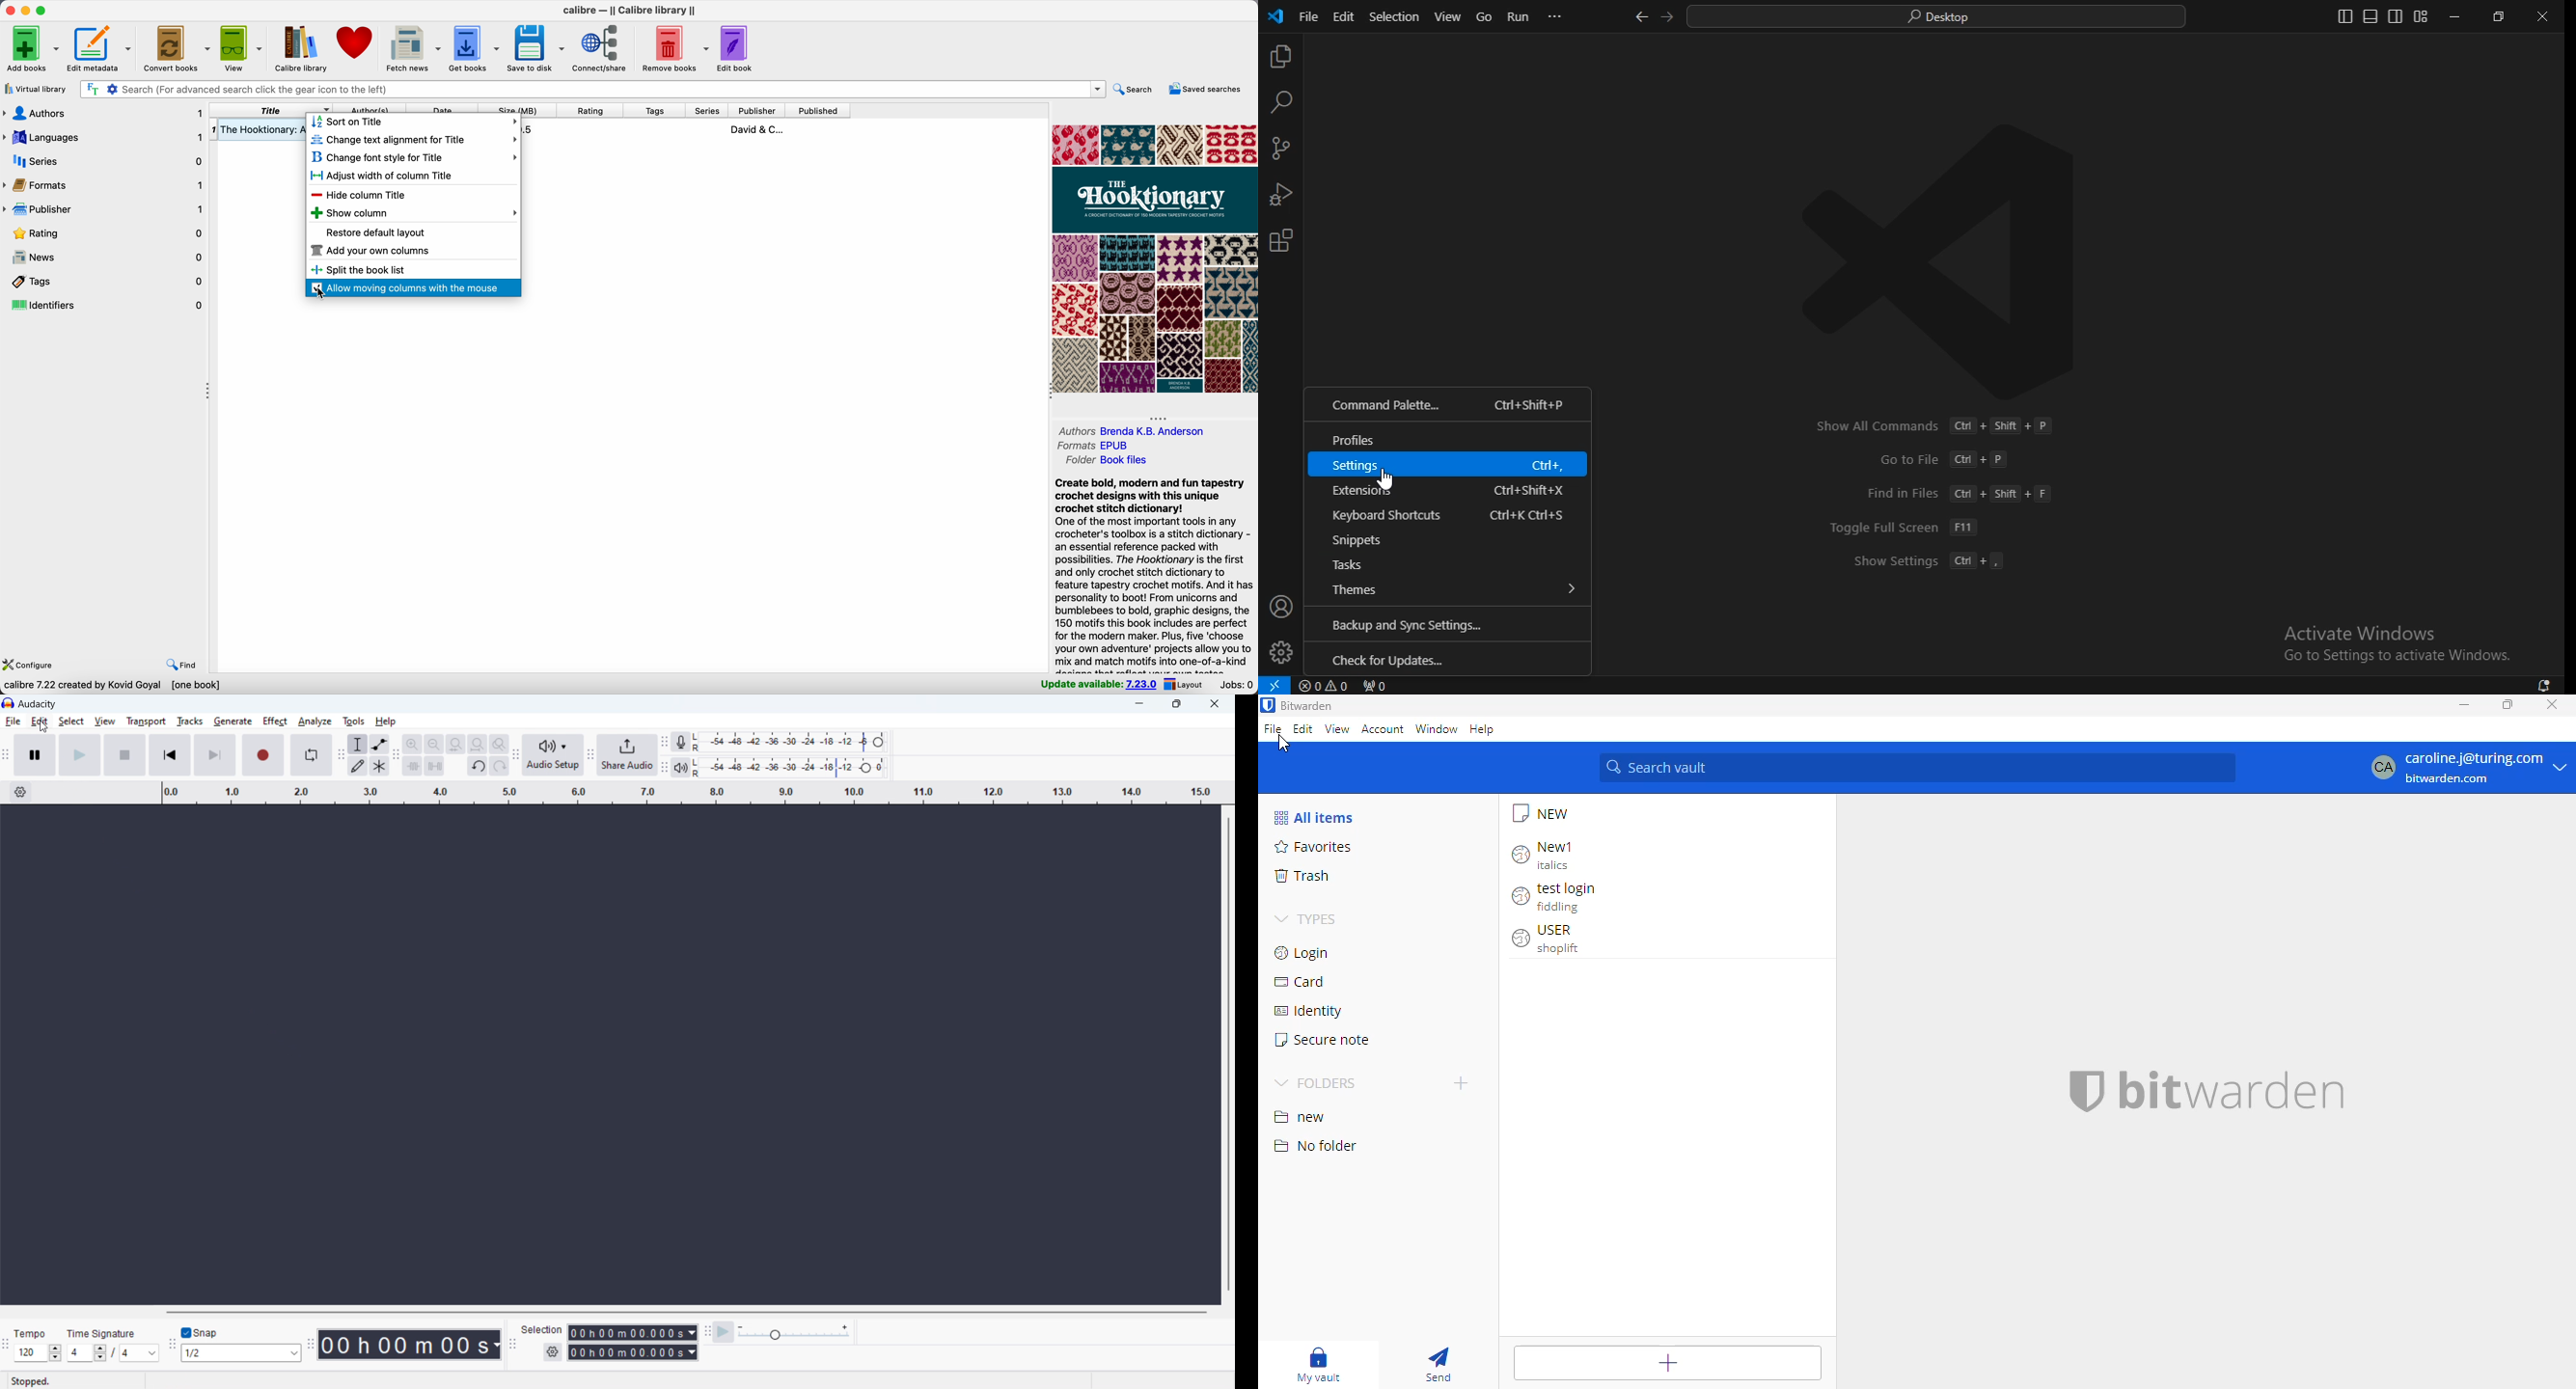 This screenshot has width=2576, height=1400. Describe the element at coordinates (455, 743) in the screenshot. I see `fit selection to width` at that location.